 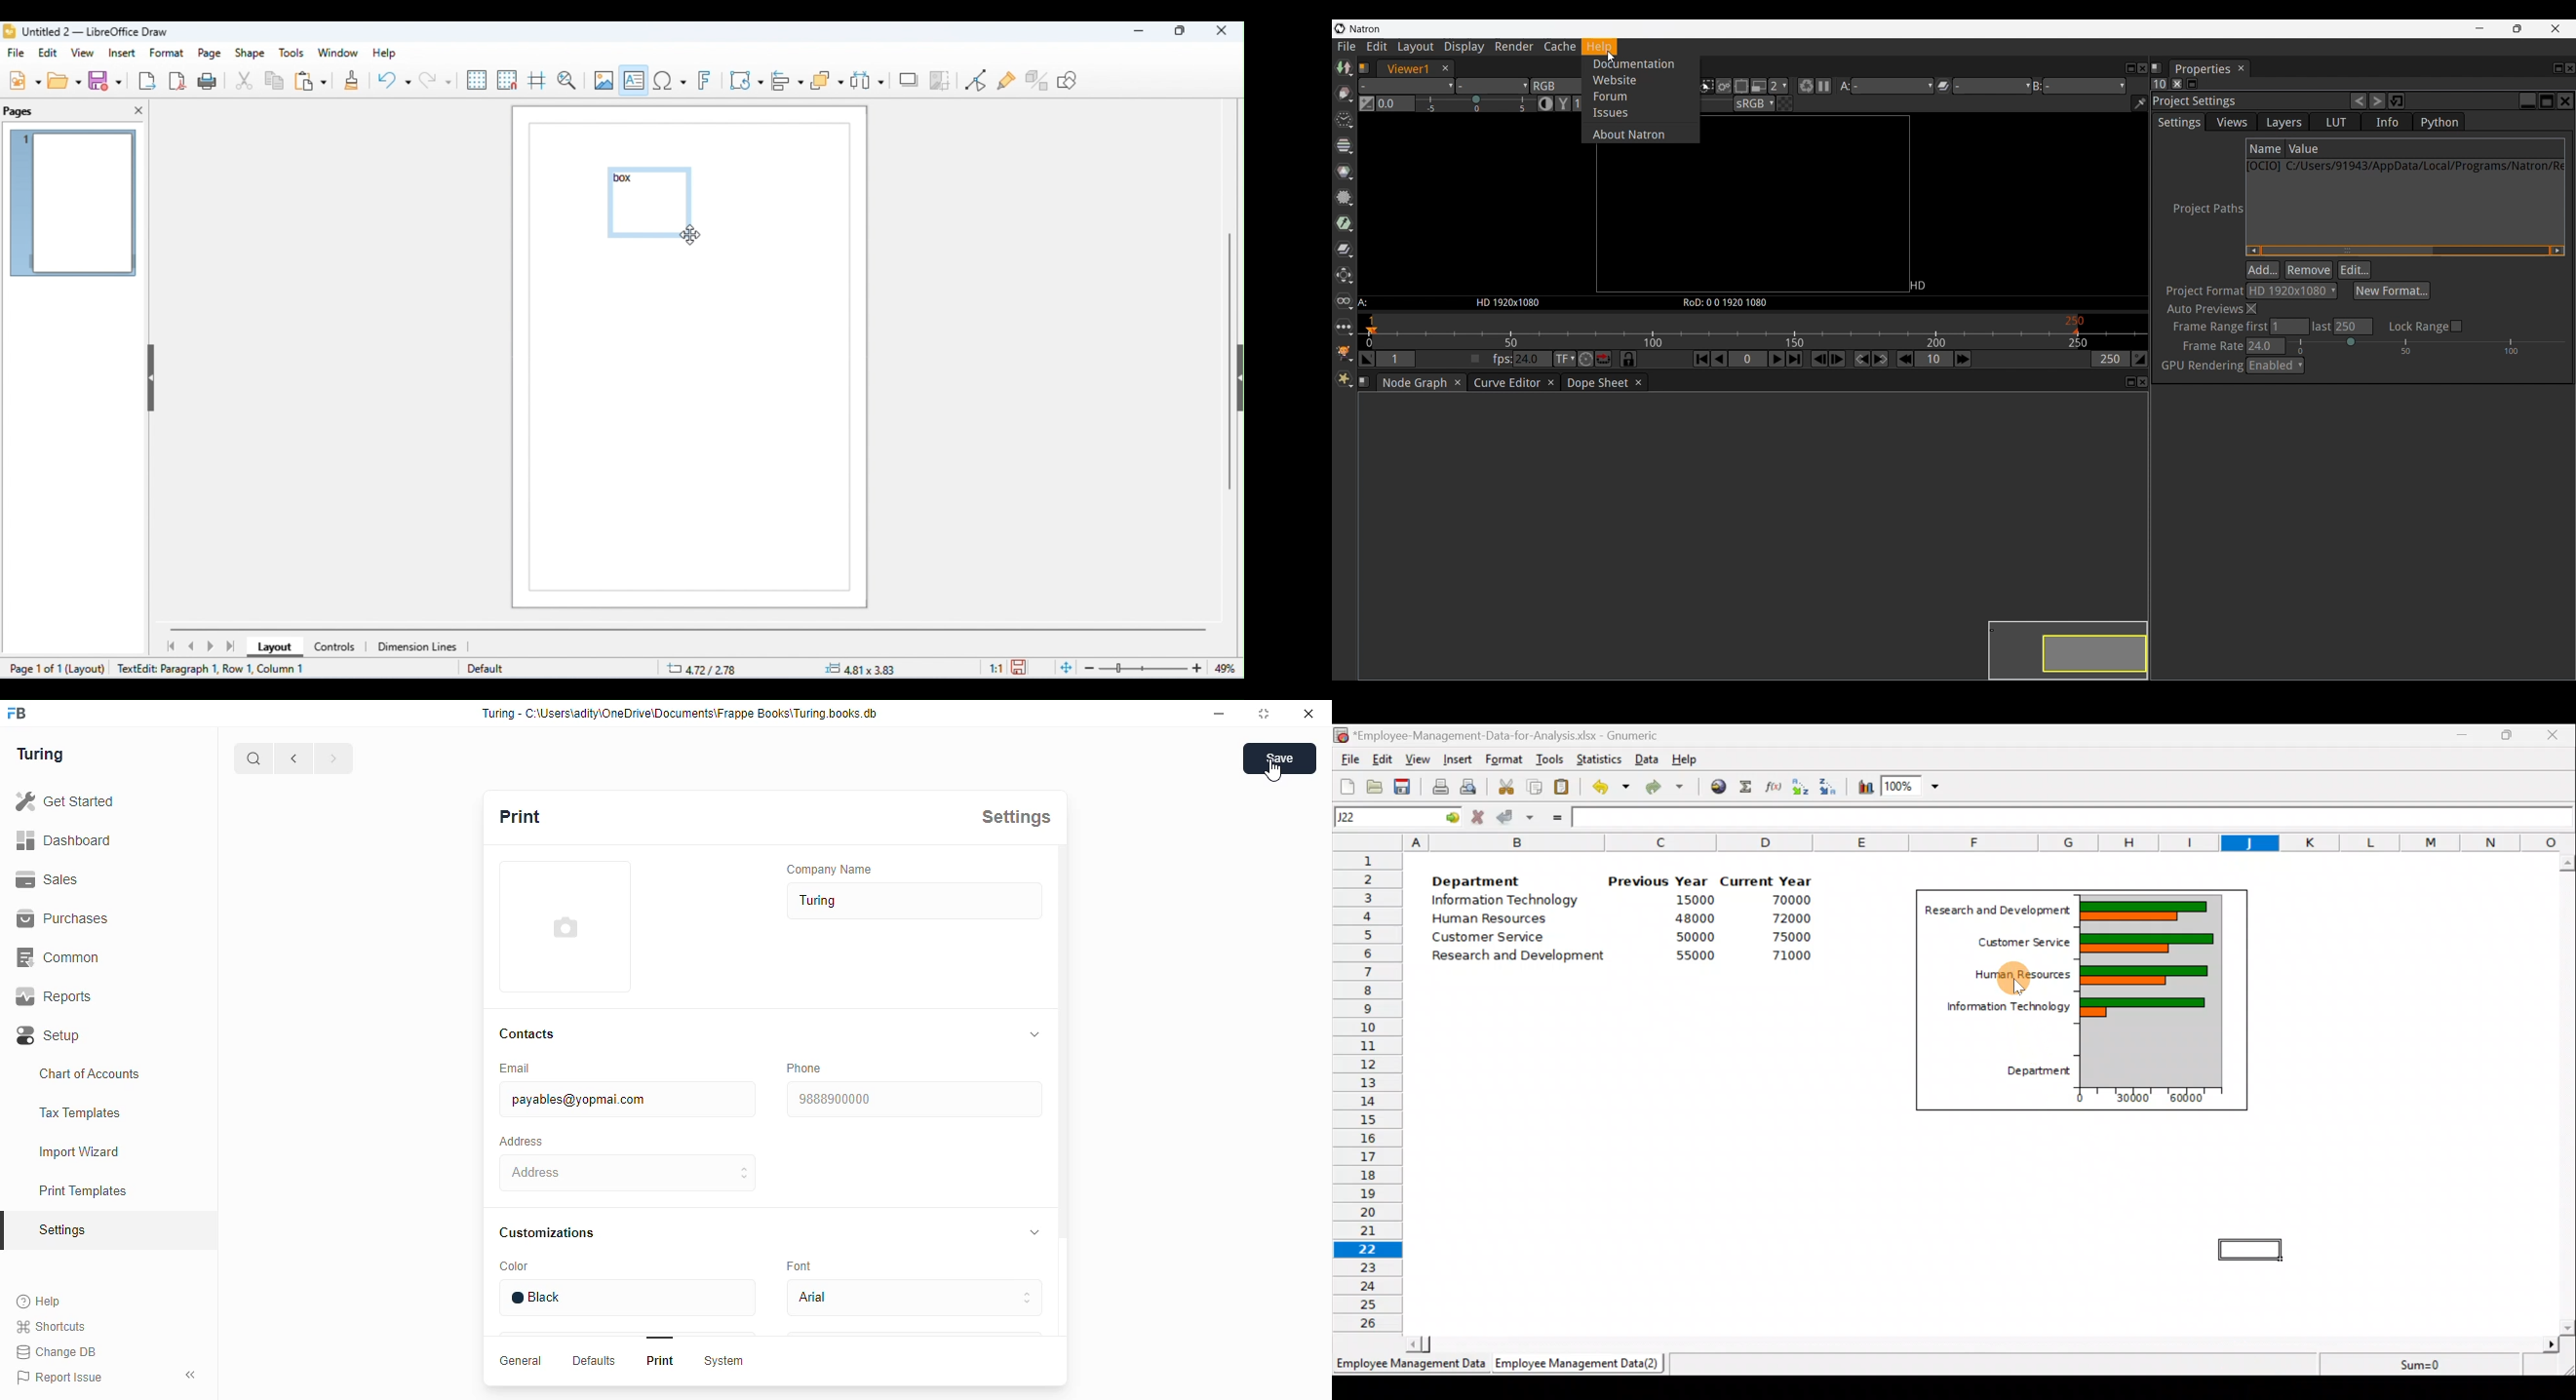 I want to click on Dashboard, so click(x=69, y=839).